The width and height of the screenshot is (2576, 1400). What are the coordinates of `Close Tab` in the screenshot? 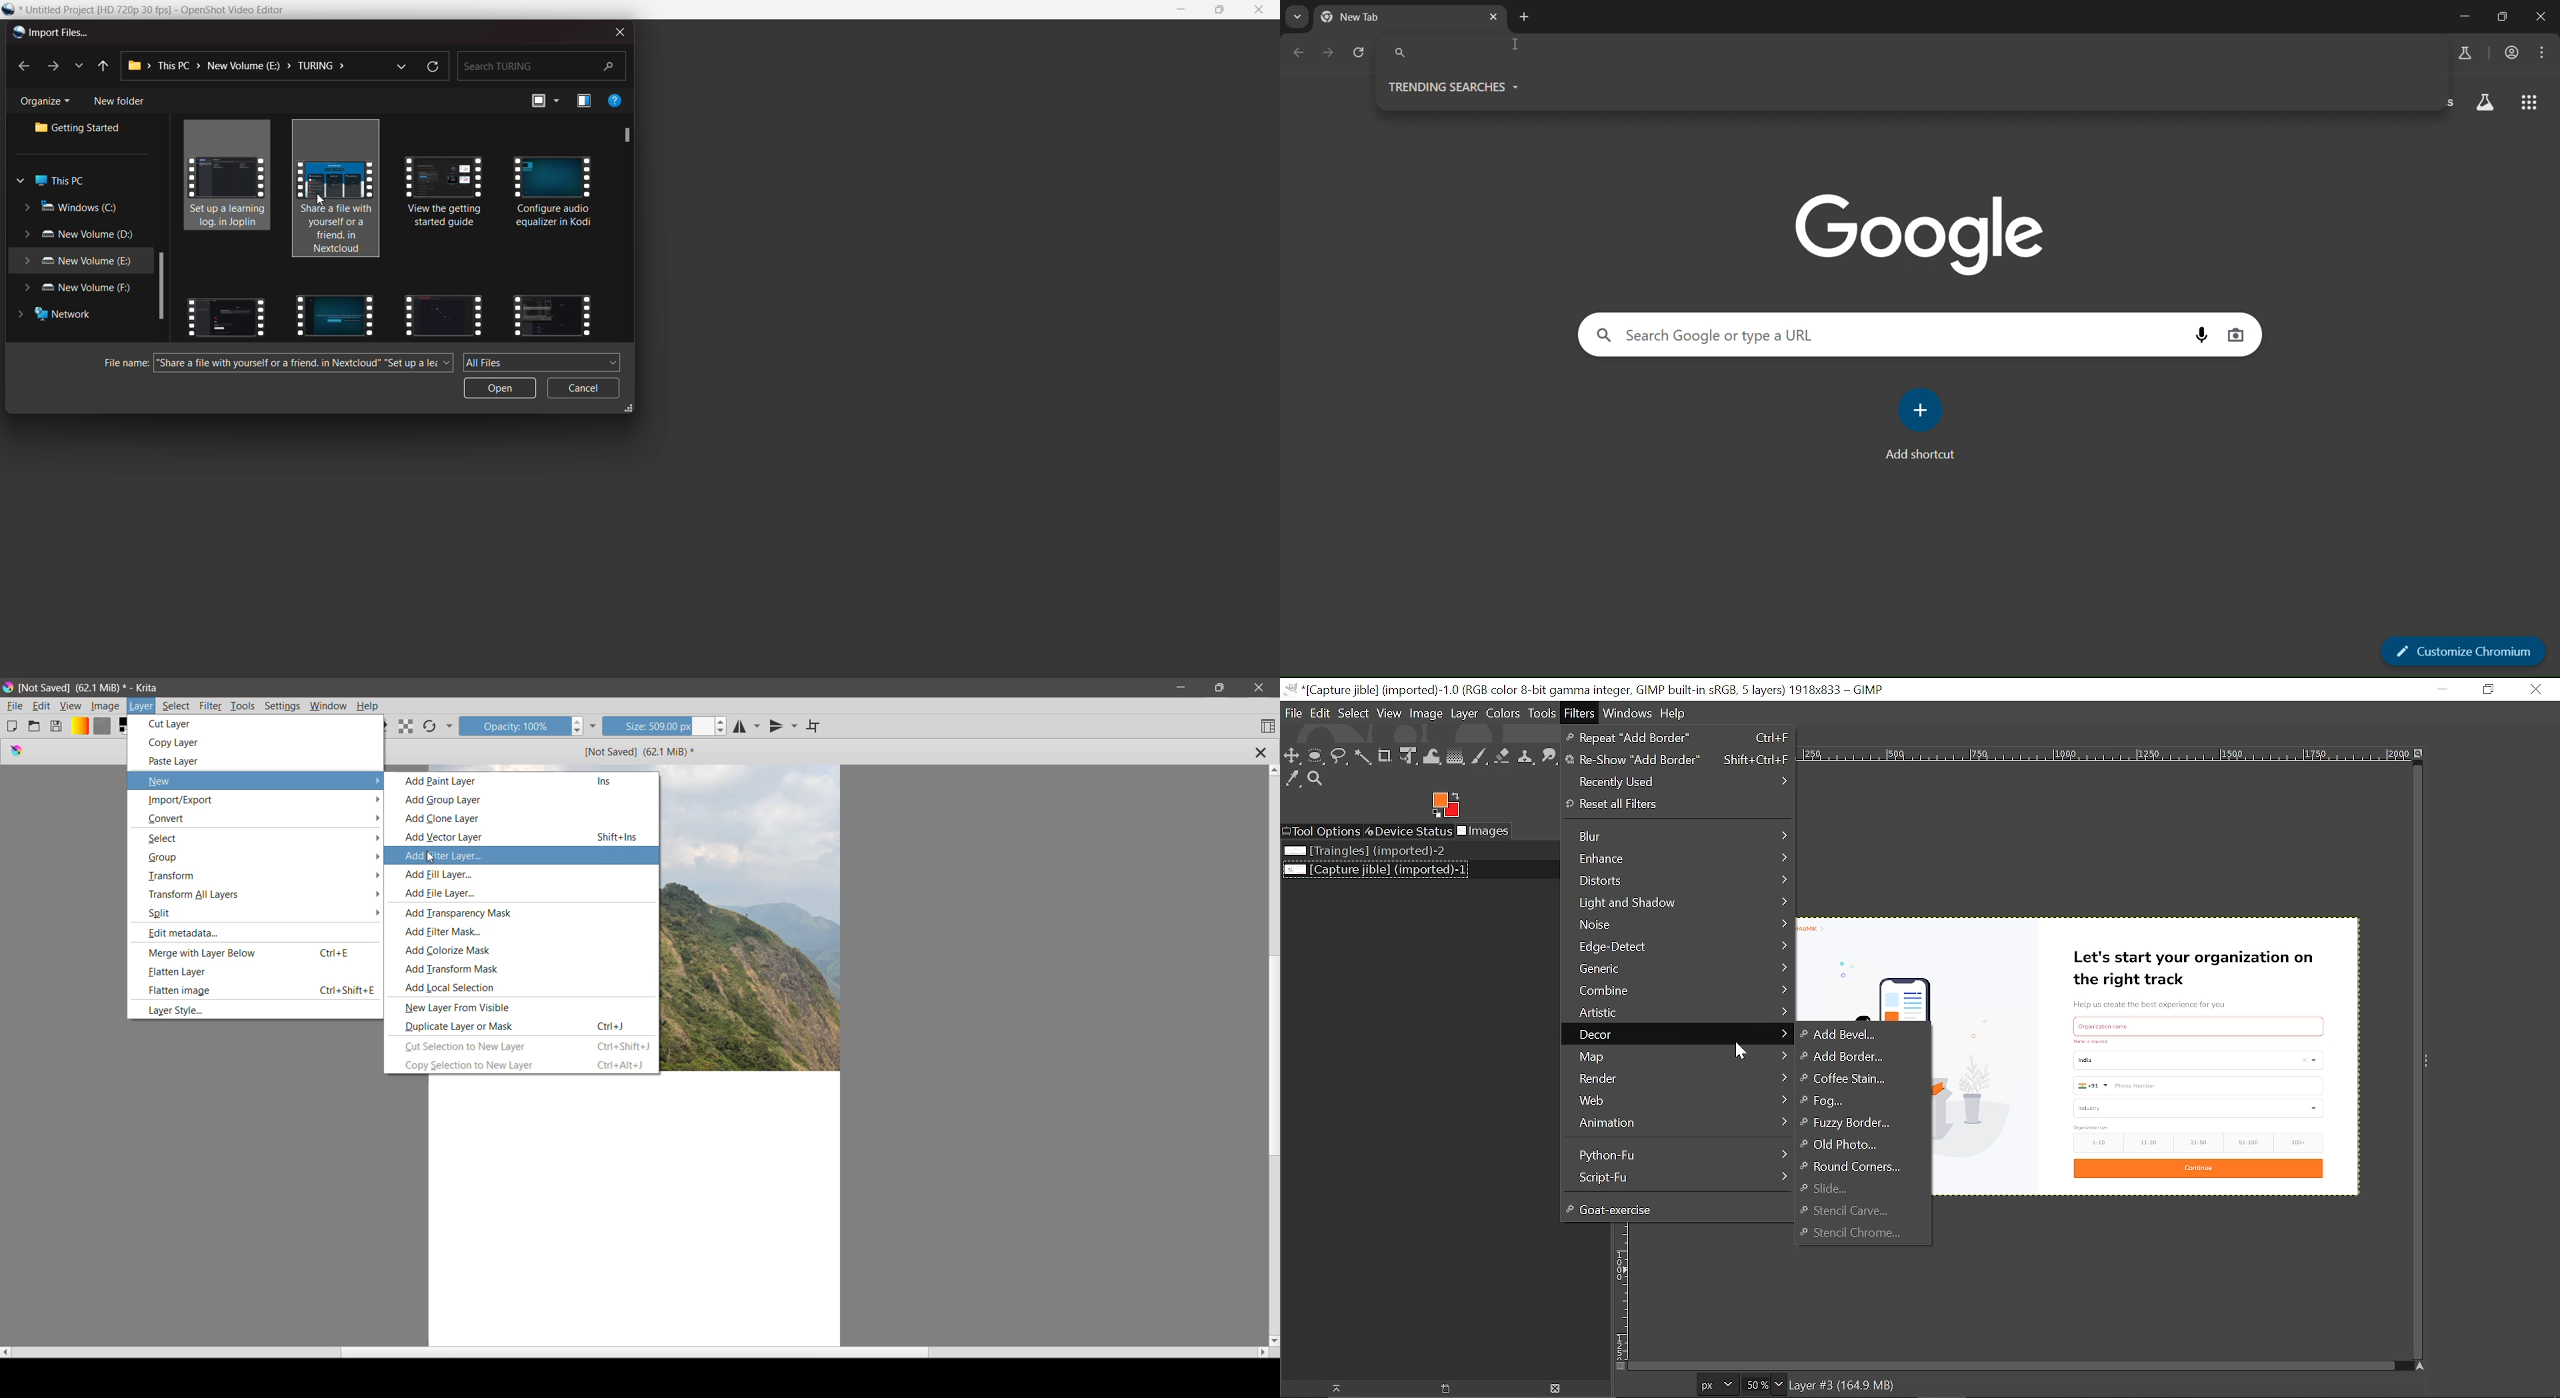 It's located at (1261, 752).